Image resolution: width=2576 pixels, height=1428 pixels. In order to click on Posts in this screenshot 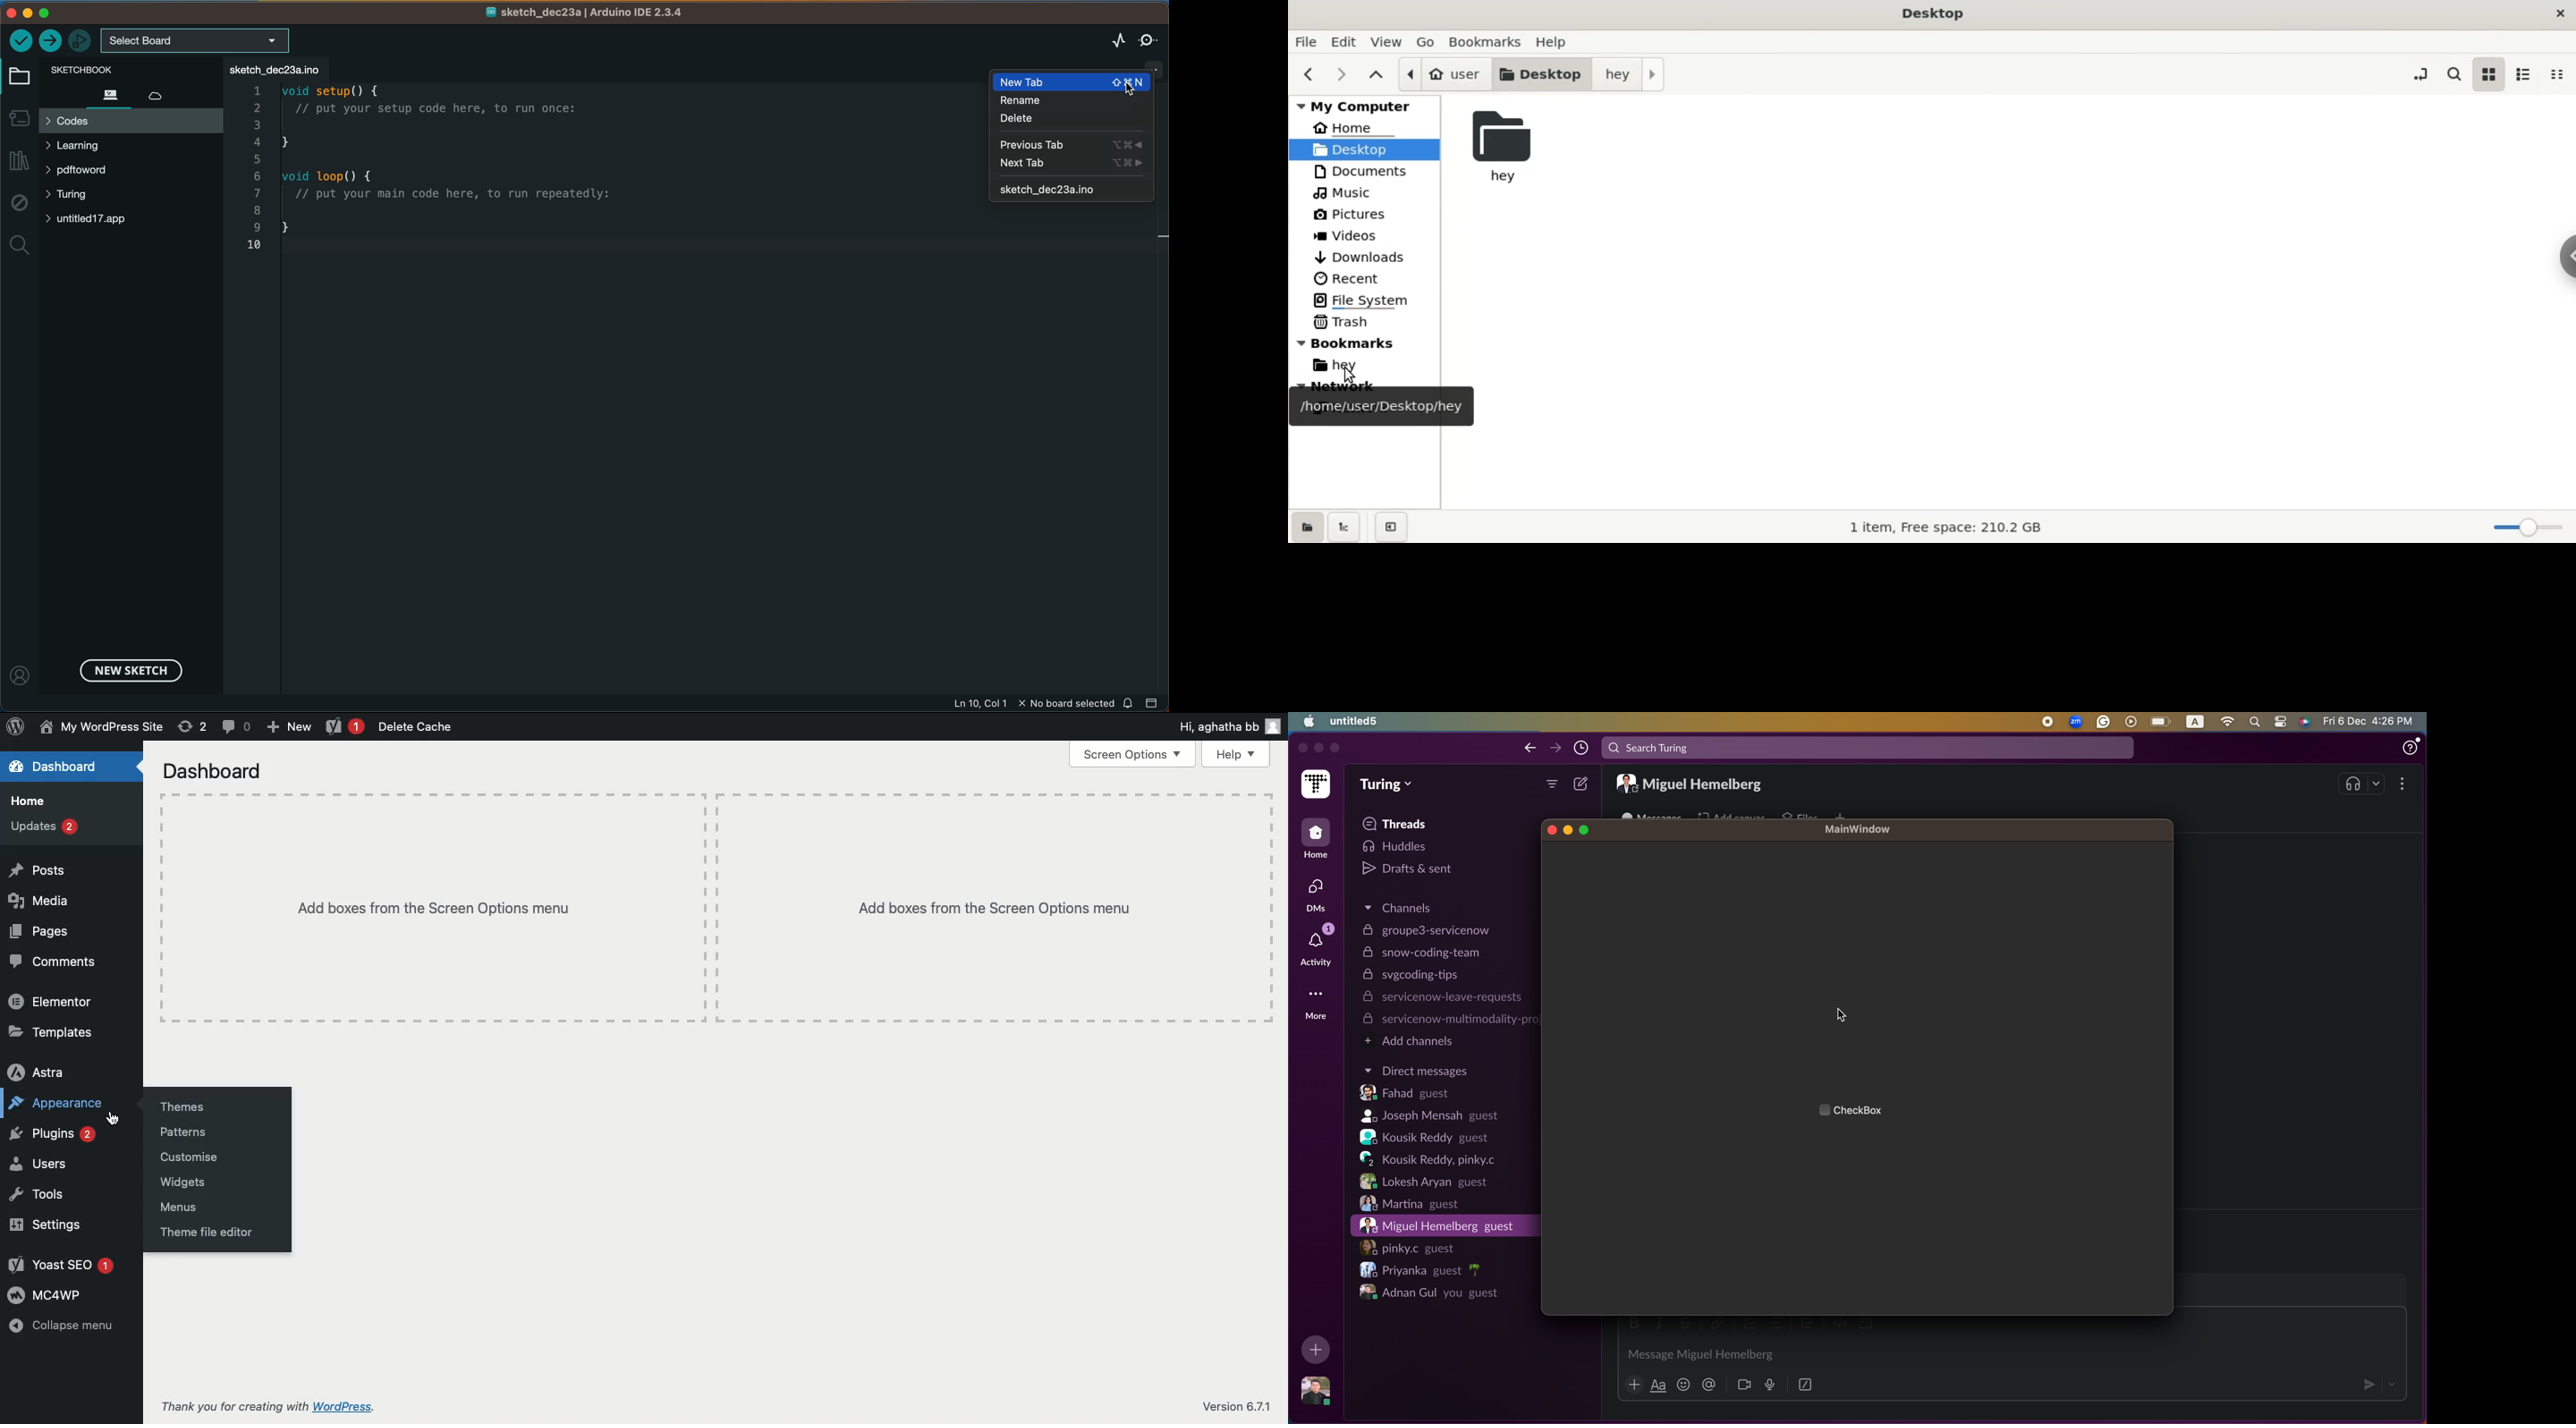, I will do `click(48, 869)`.